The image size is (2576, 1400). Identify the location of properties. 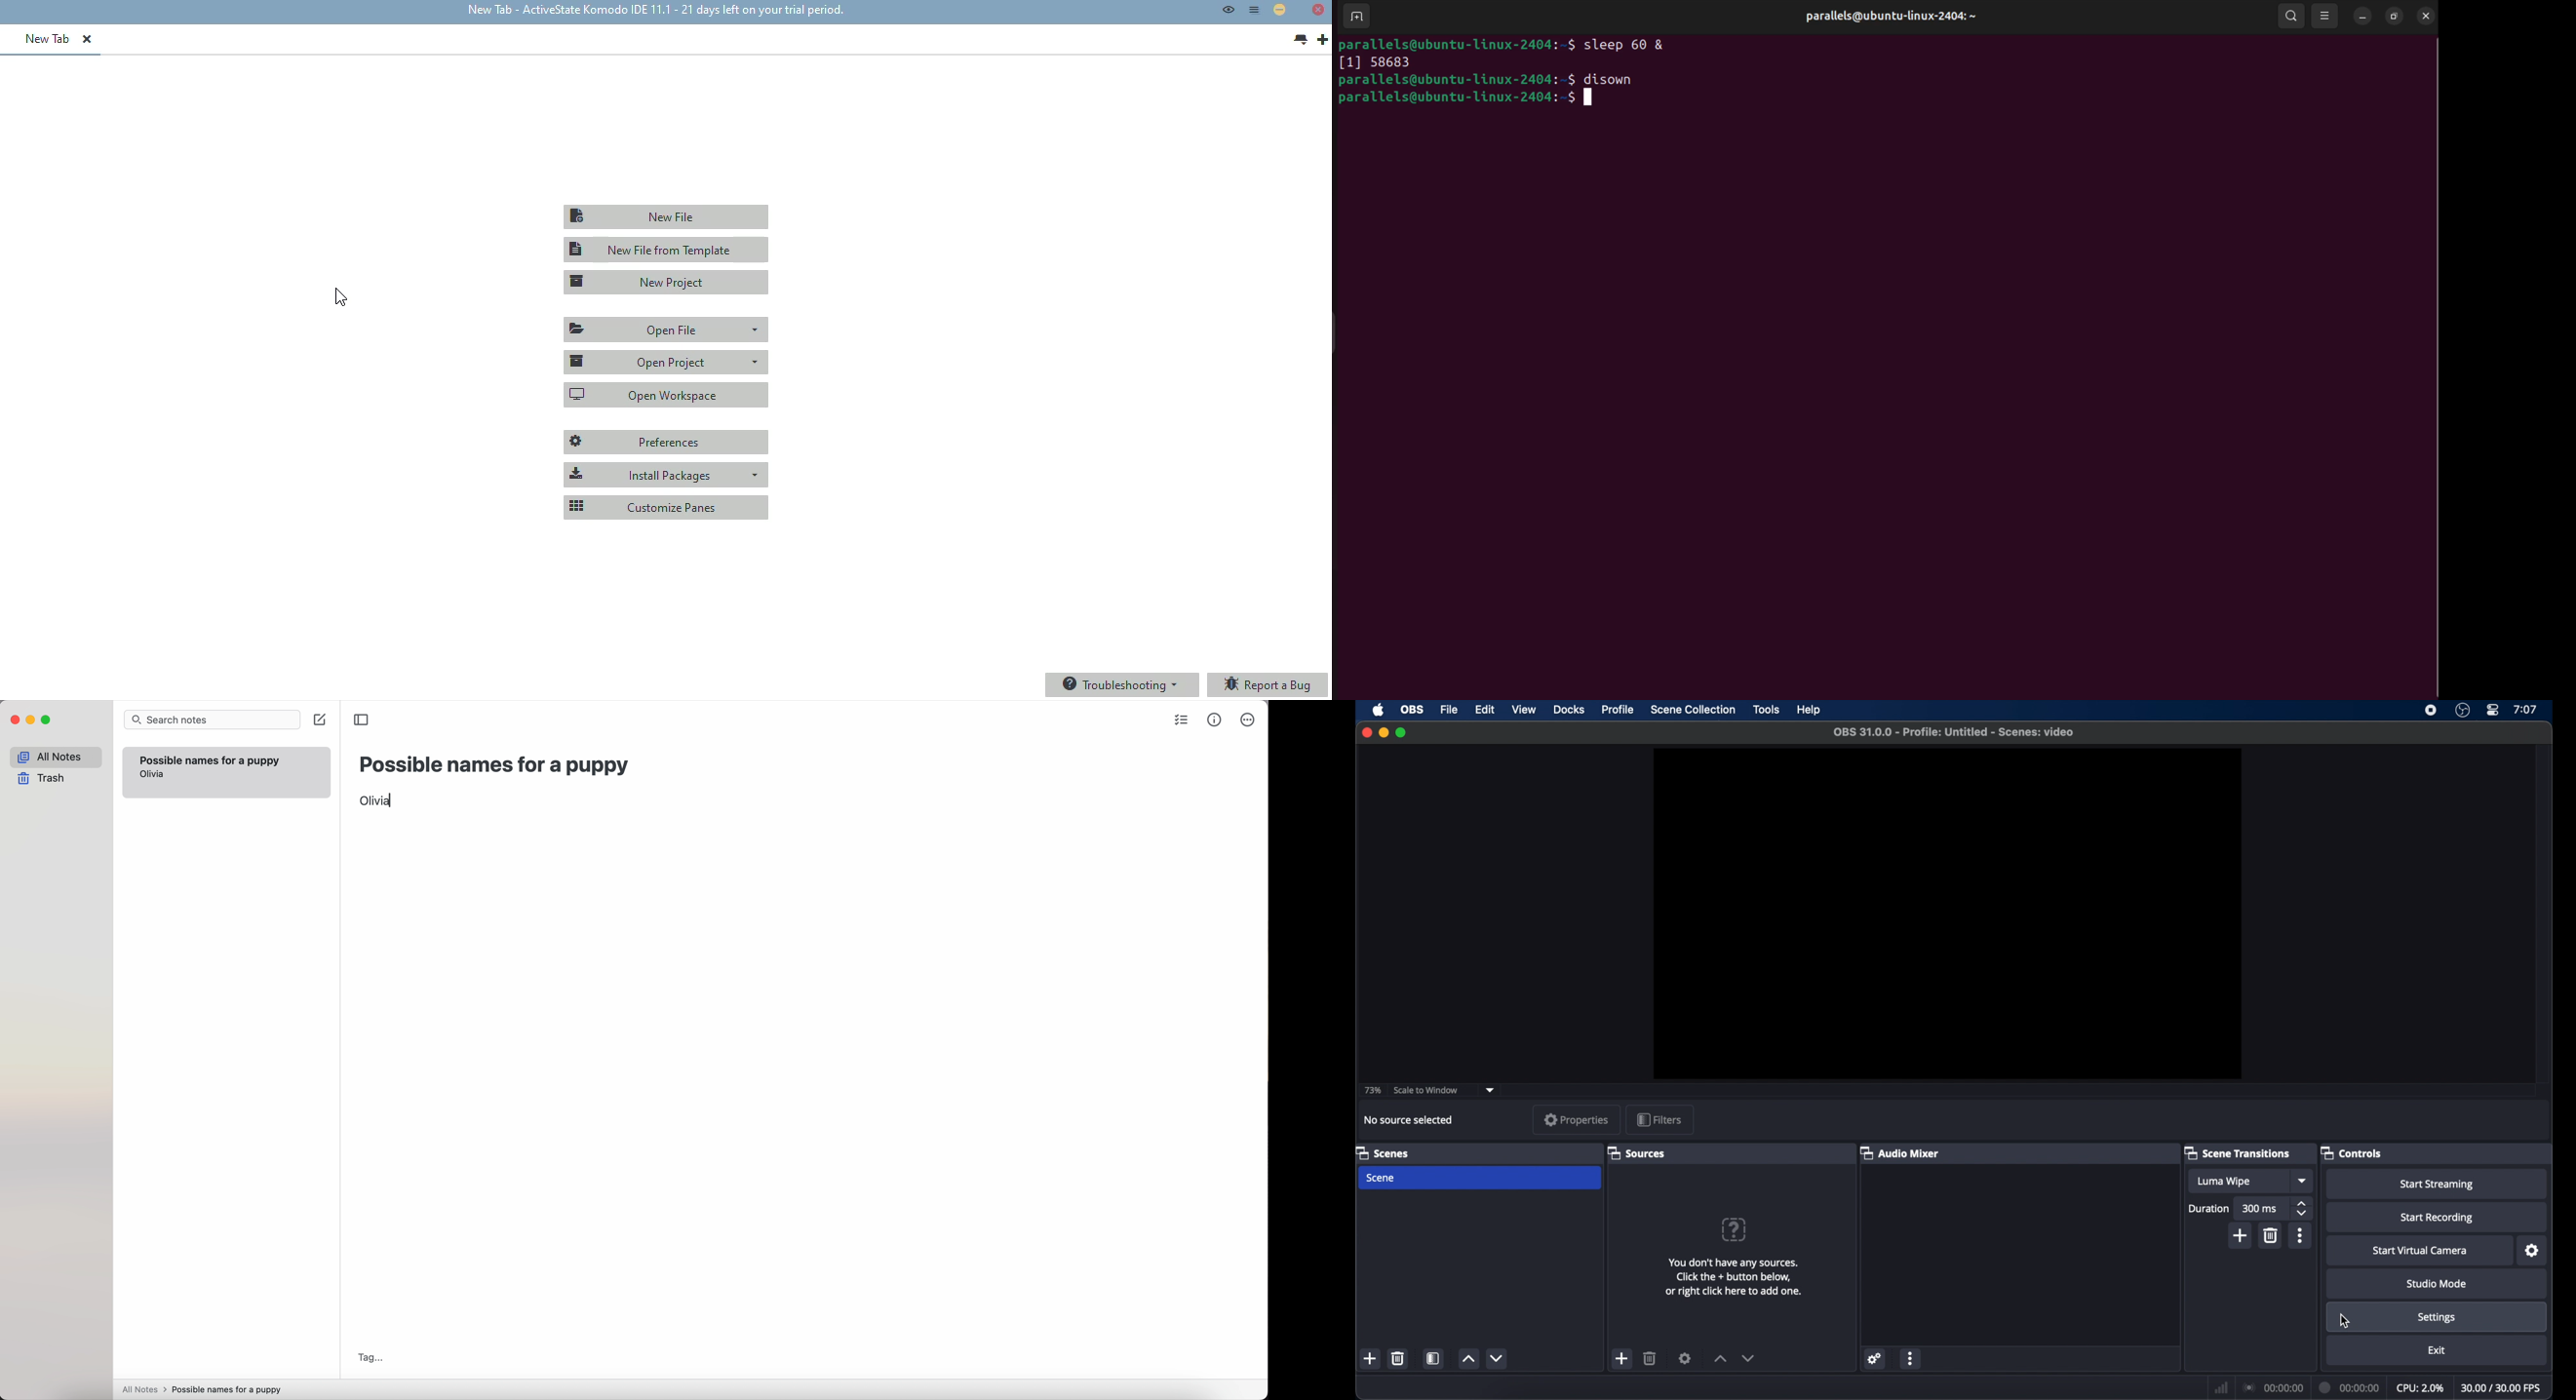
(1577, 1119).